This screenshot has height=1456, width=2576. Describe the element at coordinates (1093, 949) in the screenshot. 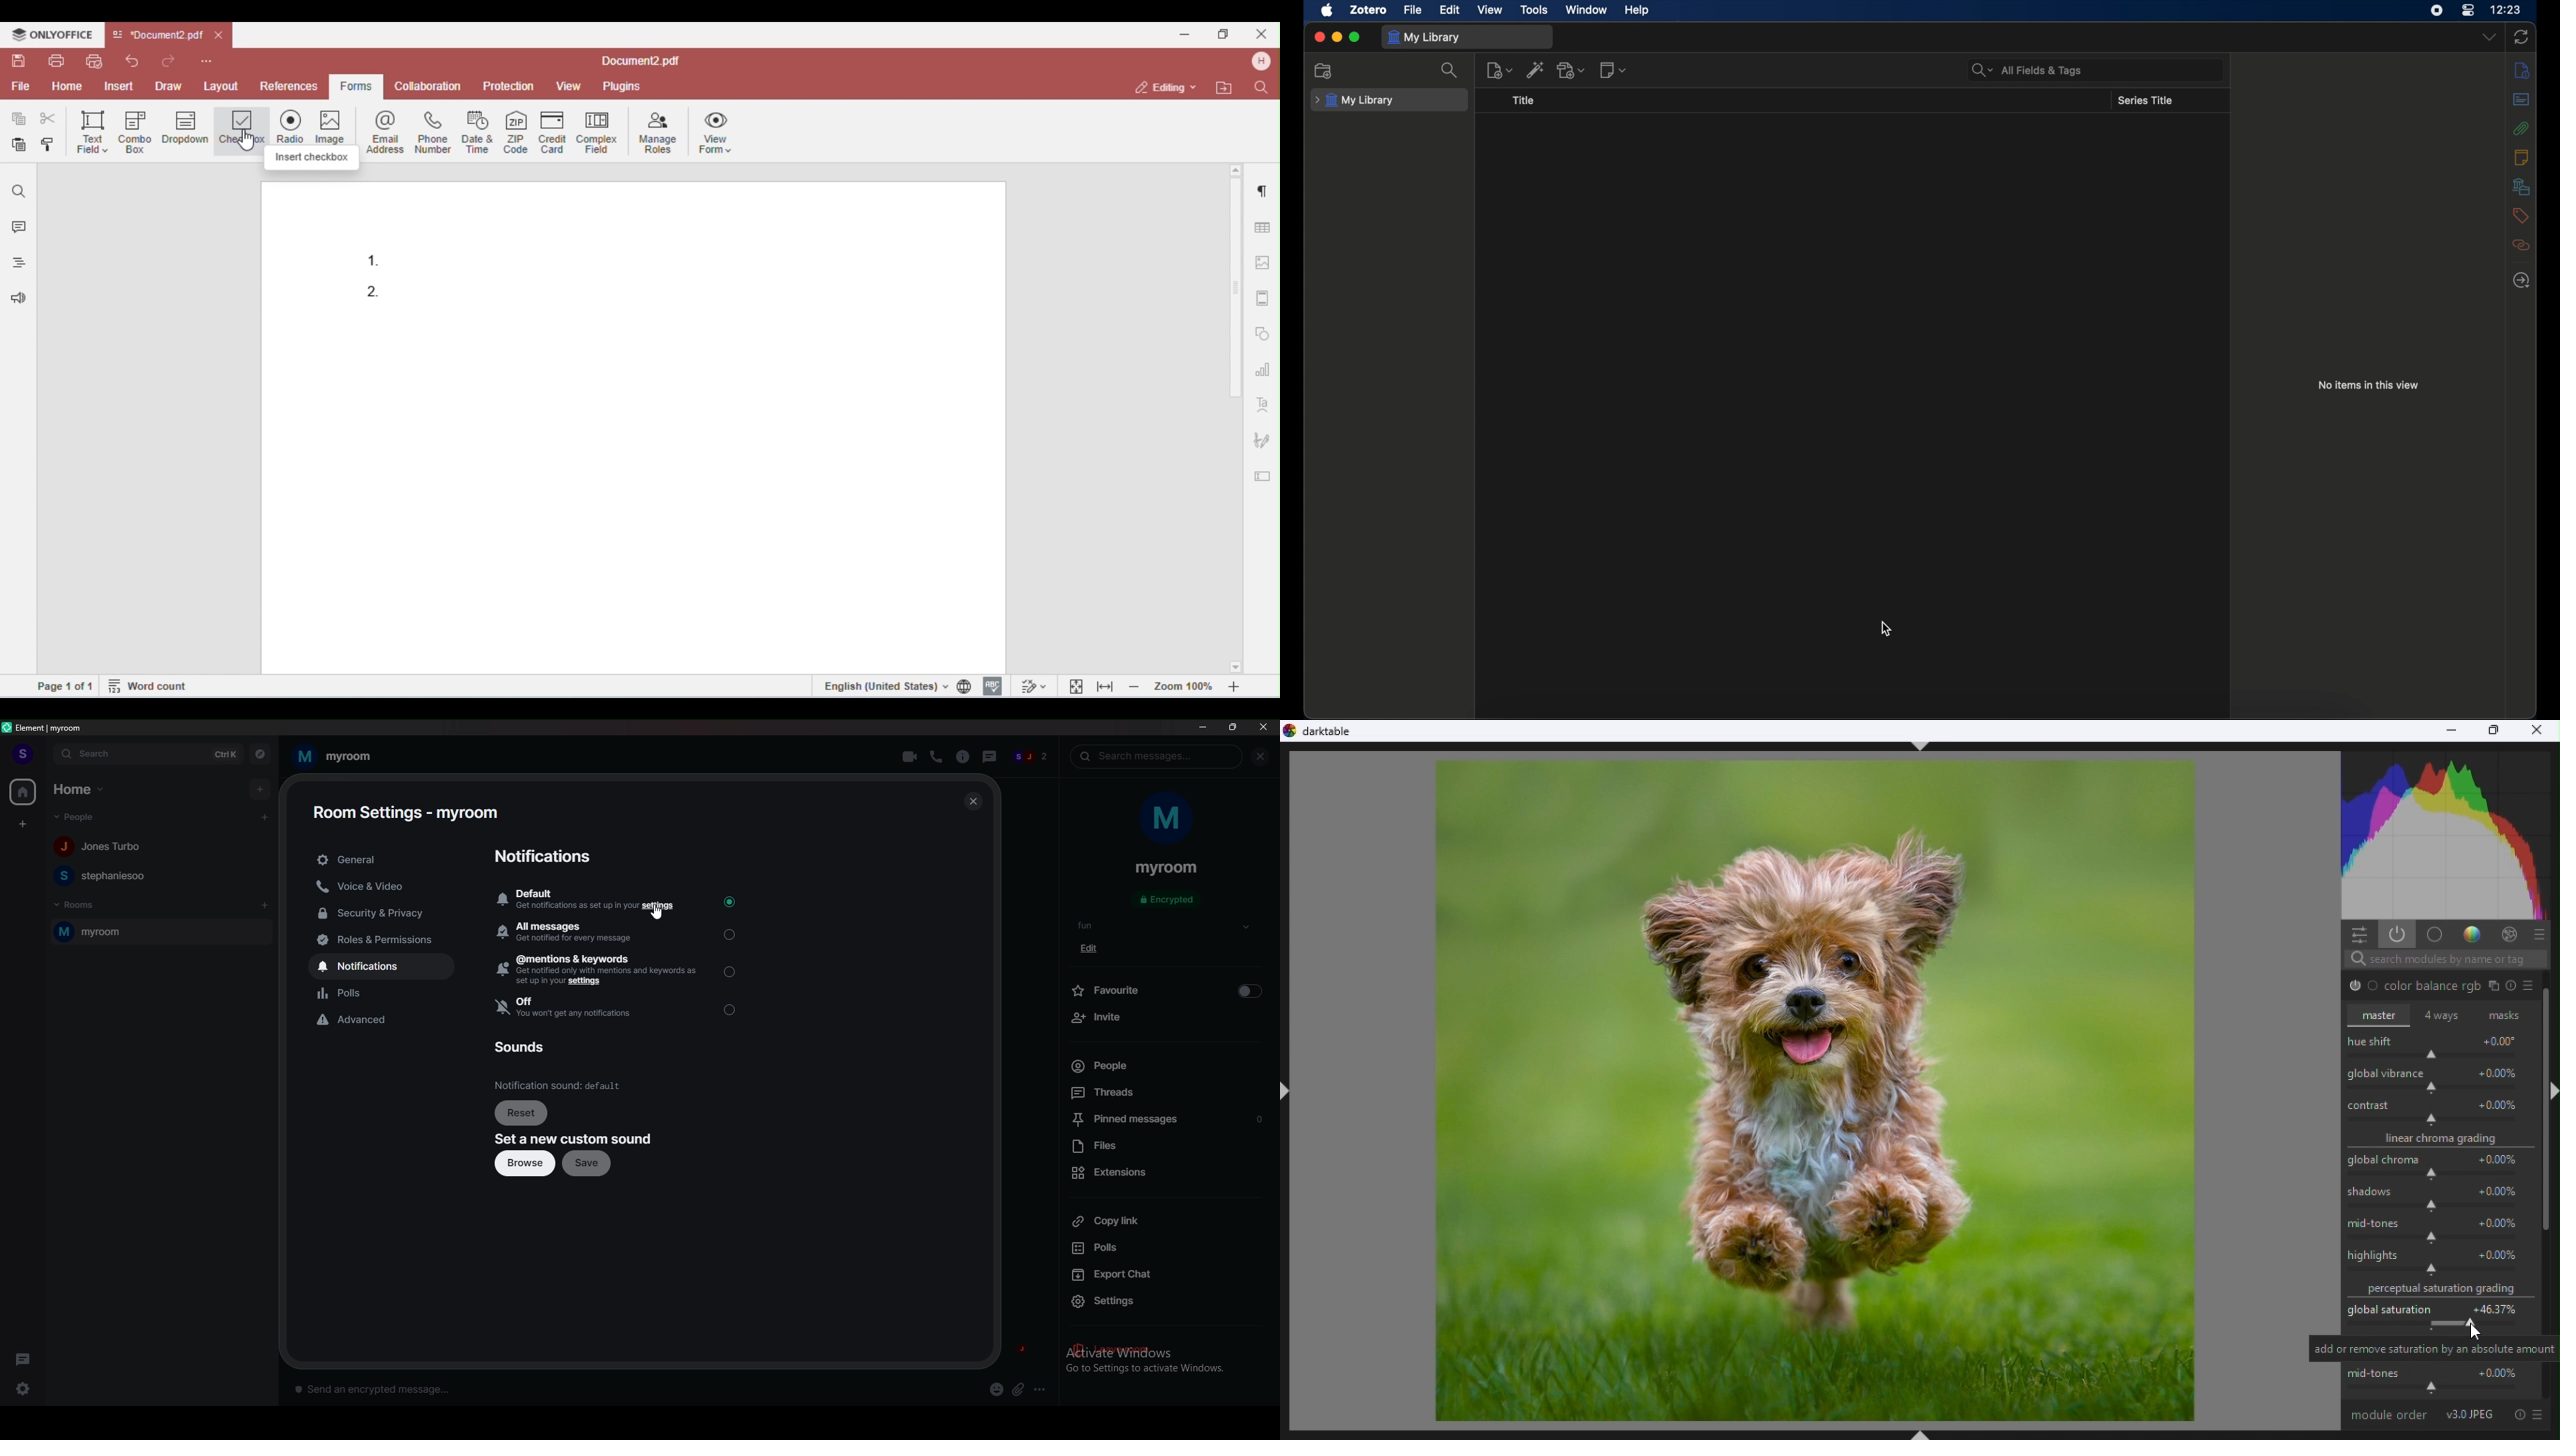

I see `edit` at that location.